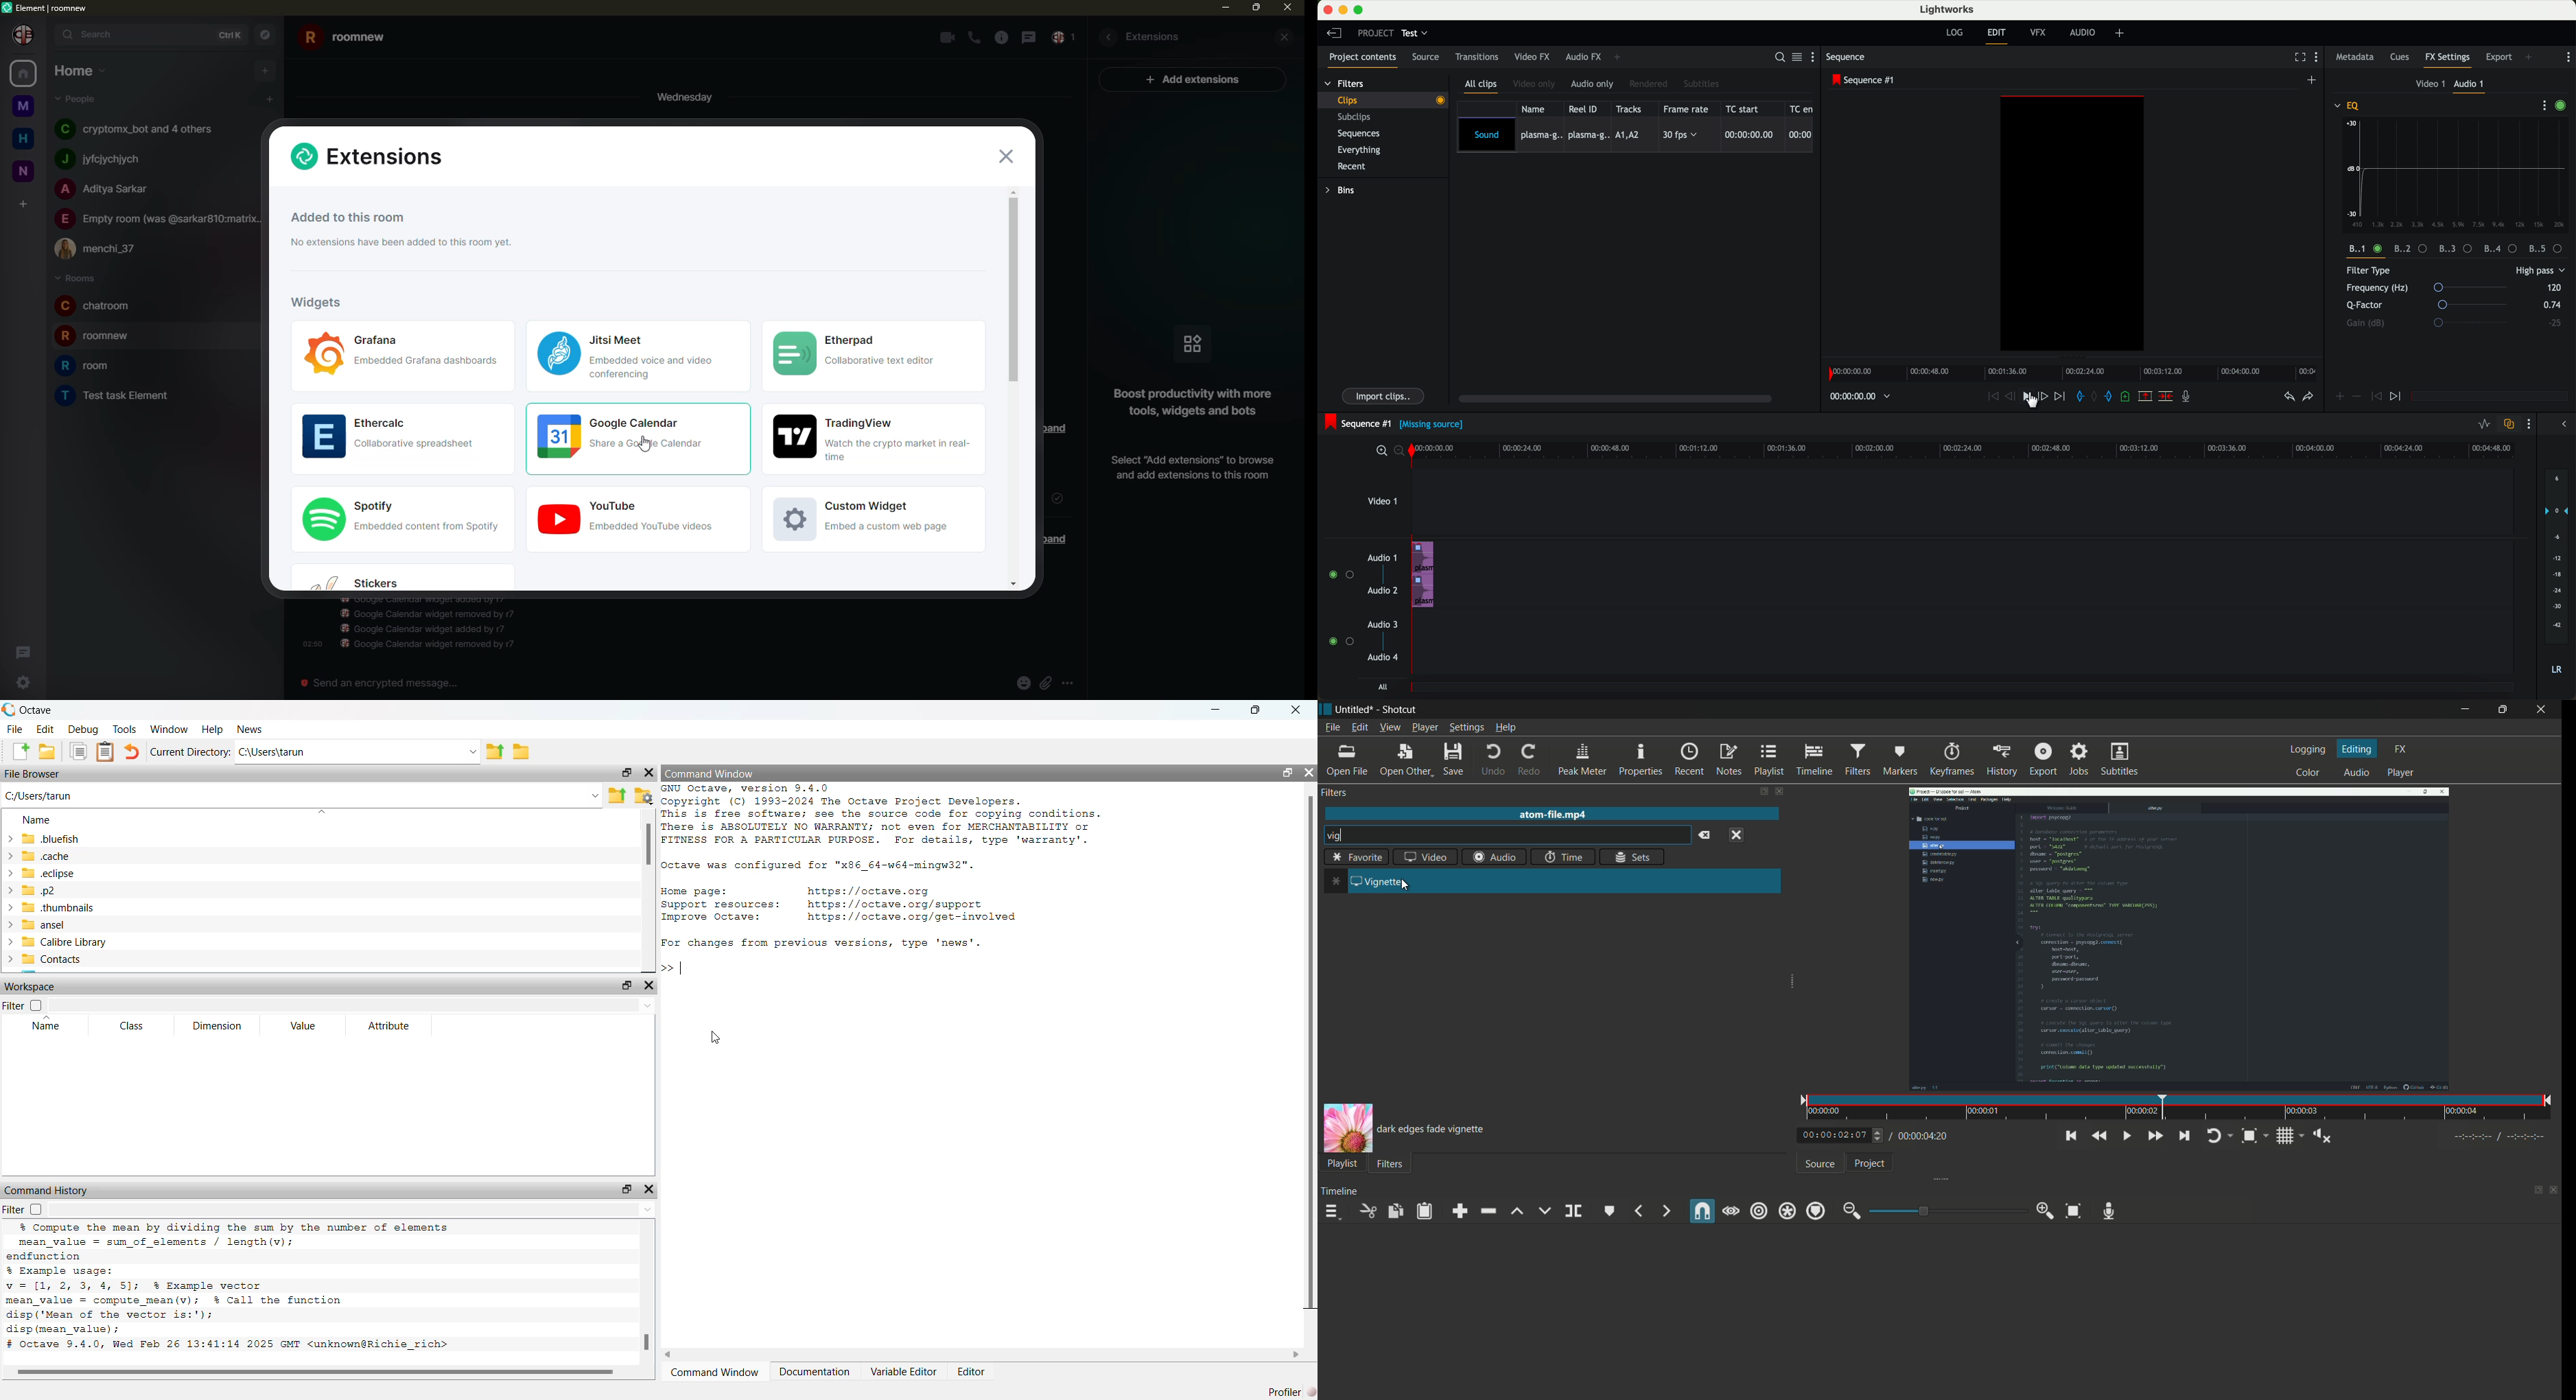 Image resolution: width=2576 pixels, height=1400 pixels. Describe the element at coordinates (2220, 1136) in the screenshot. I see `toggle player looping` at that location.